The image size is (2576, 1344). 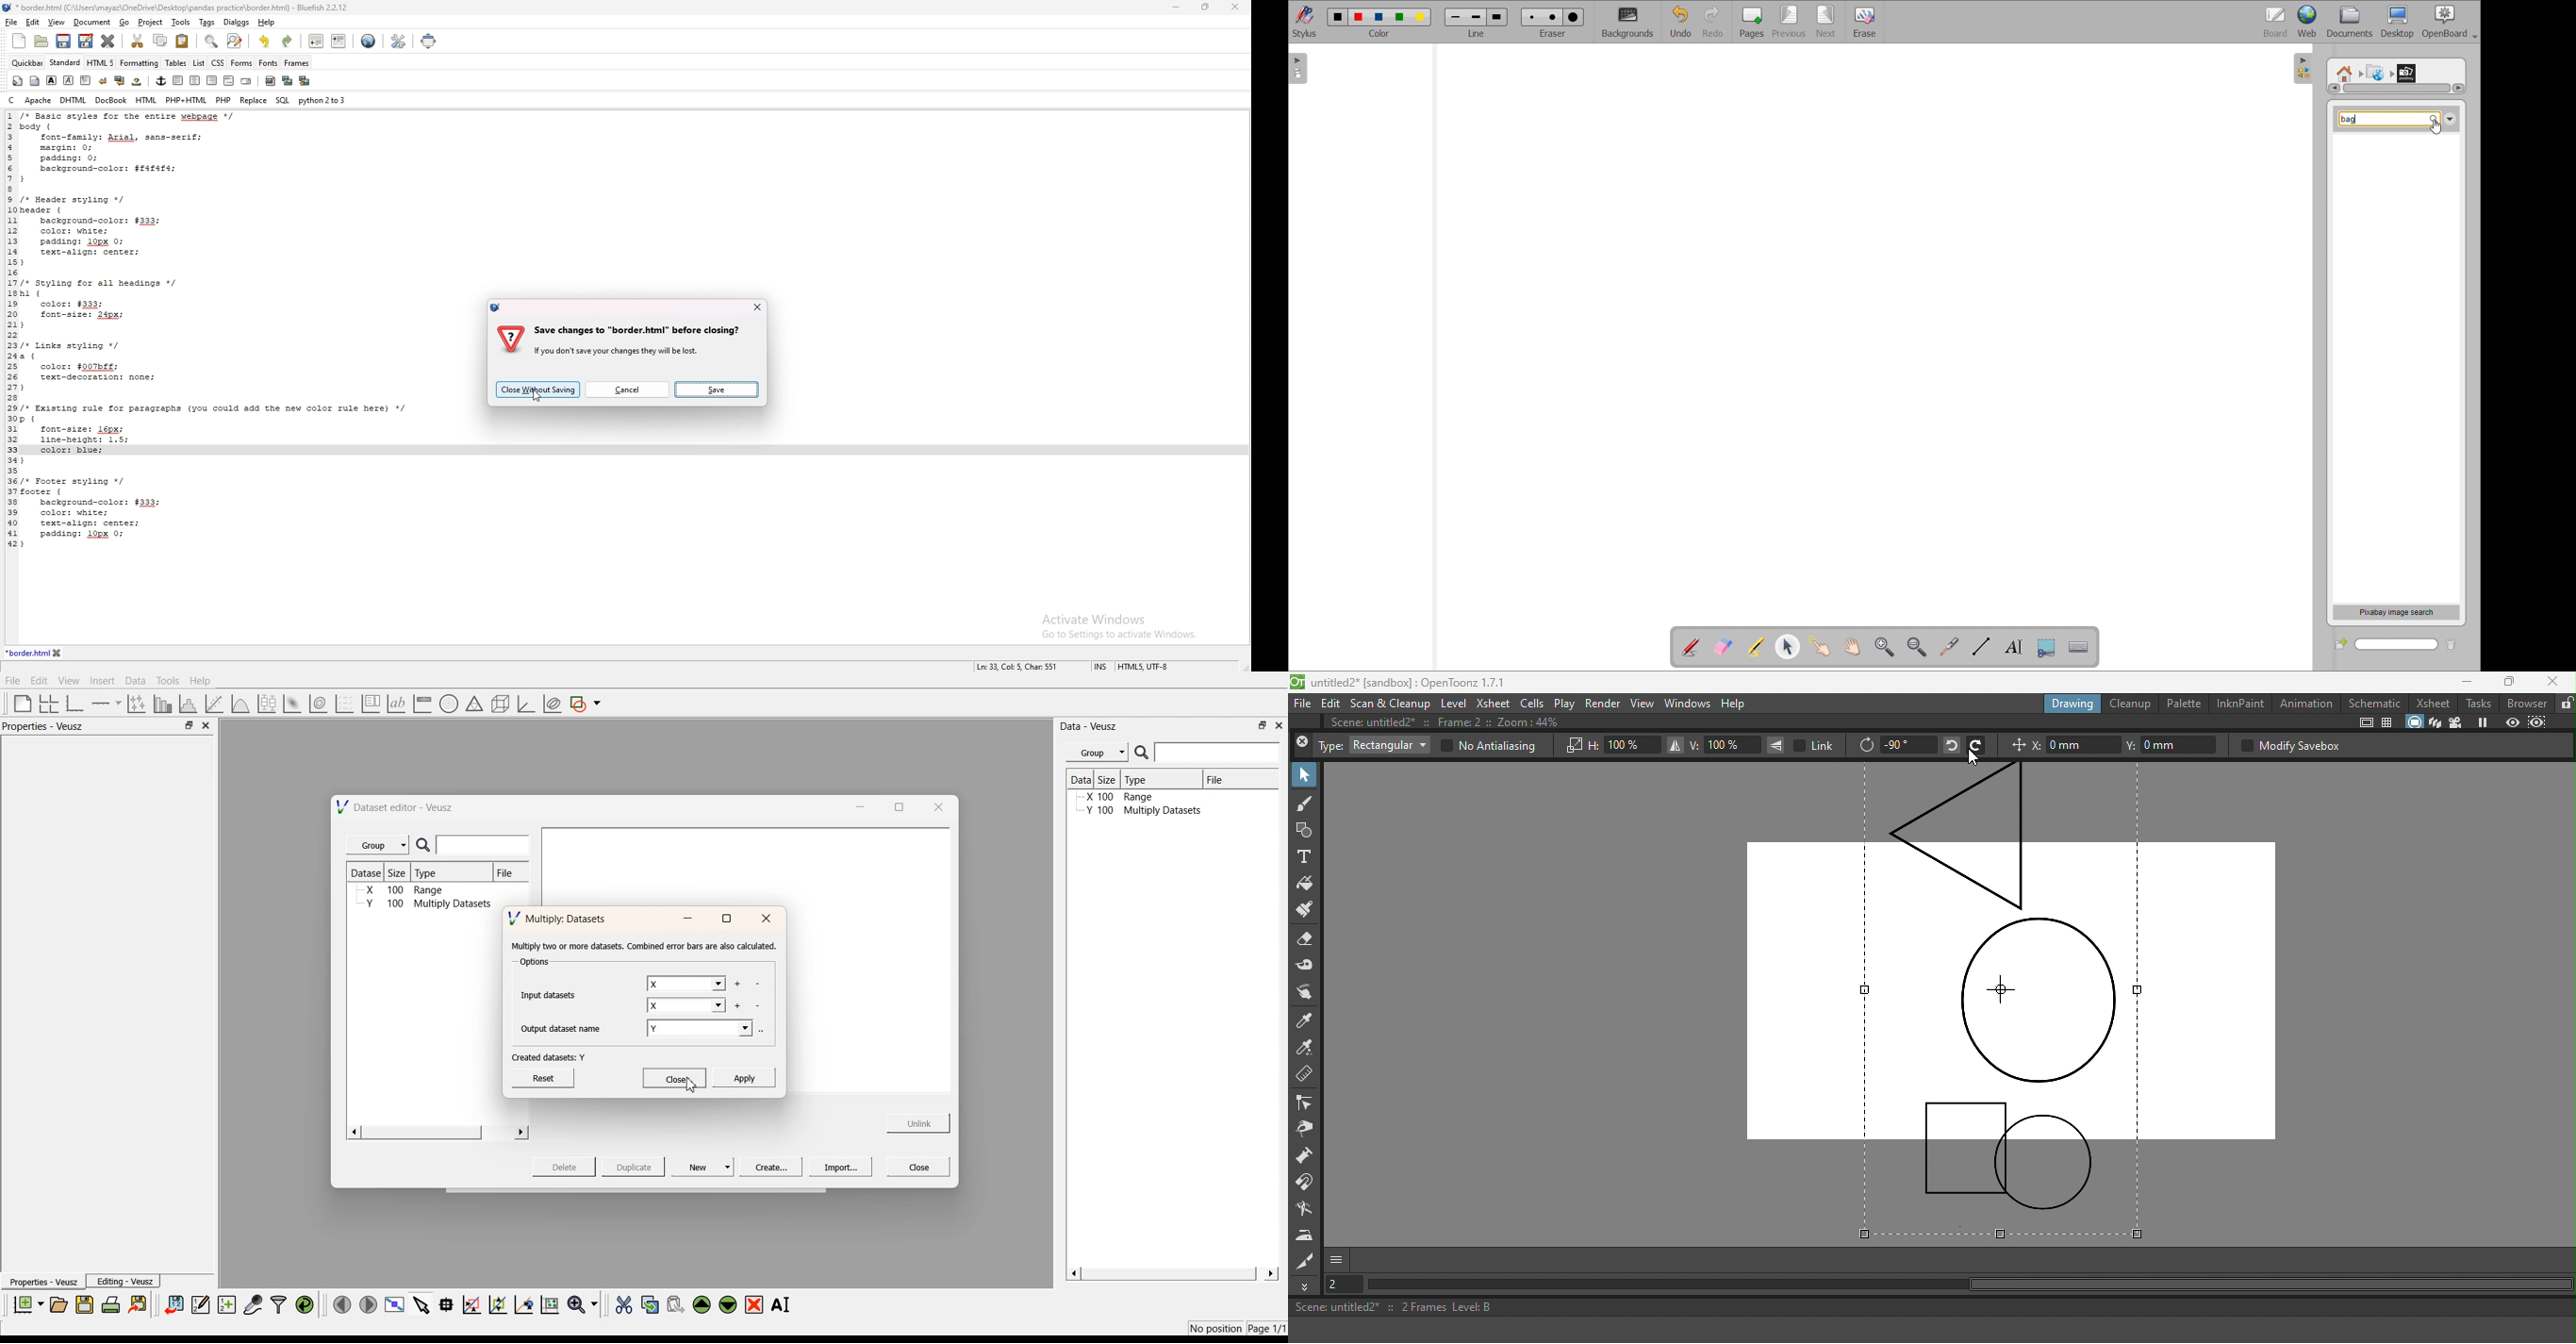 I want to click on redo, so click(x=287, y=40).